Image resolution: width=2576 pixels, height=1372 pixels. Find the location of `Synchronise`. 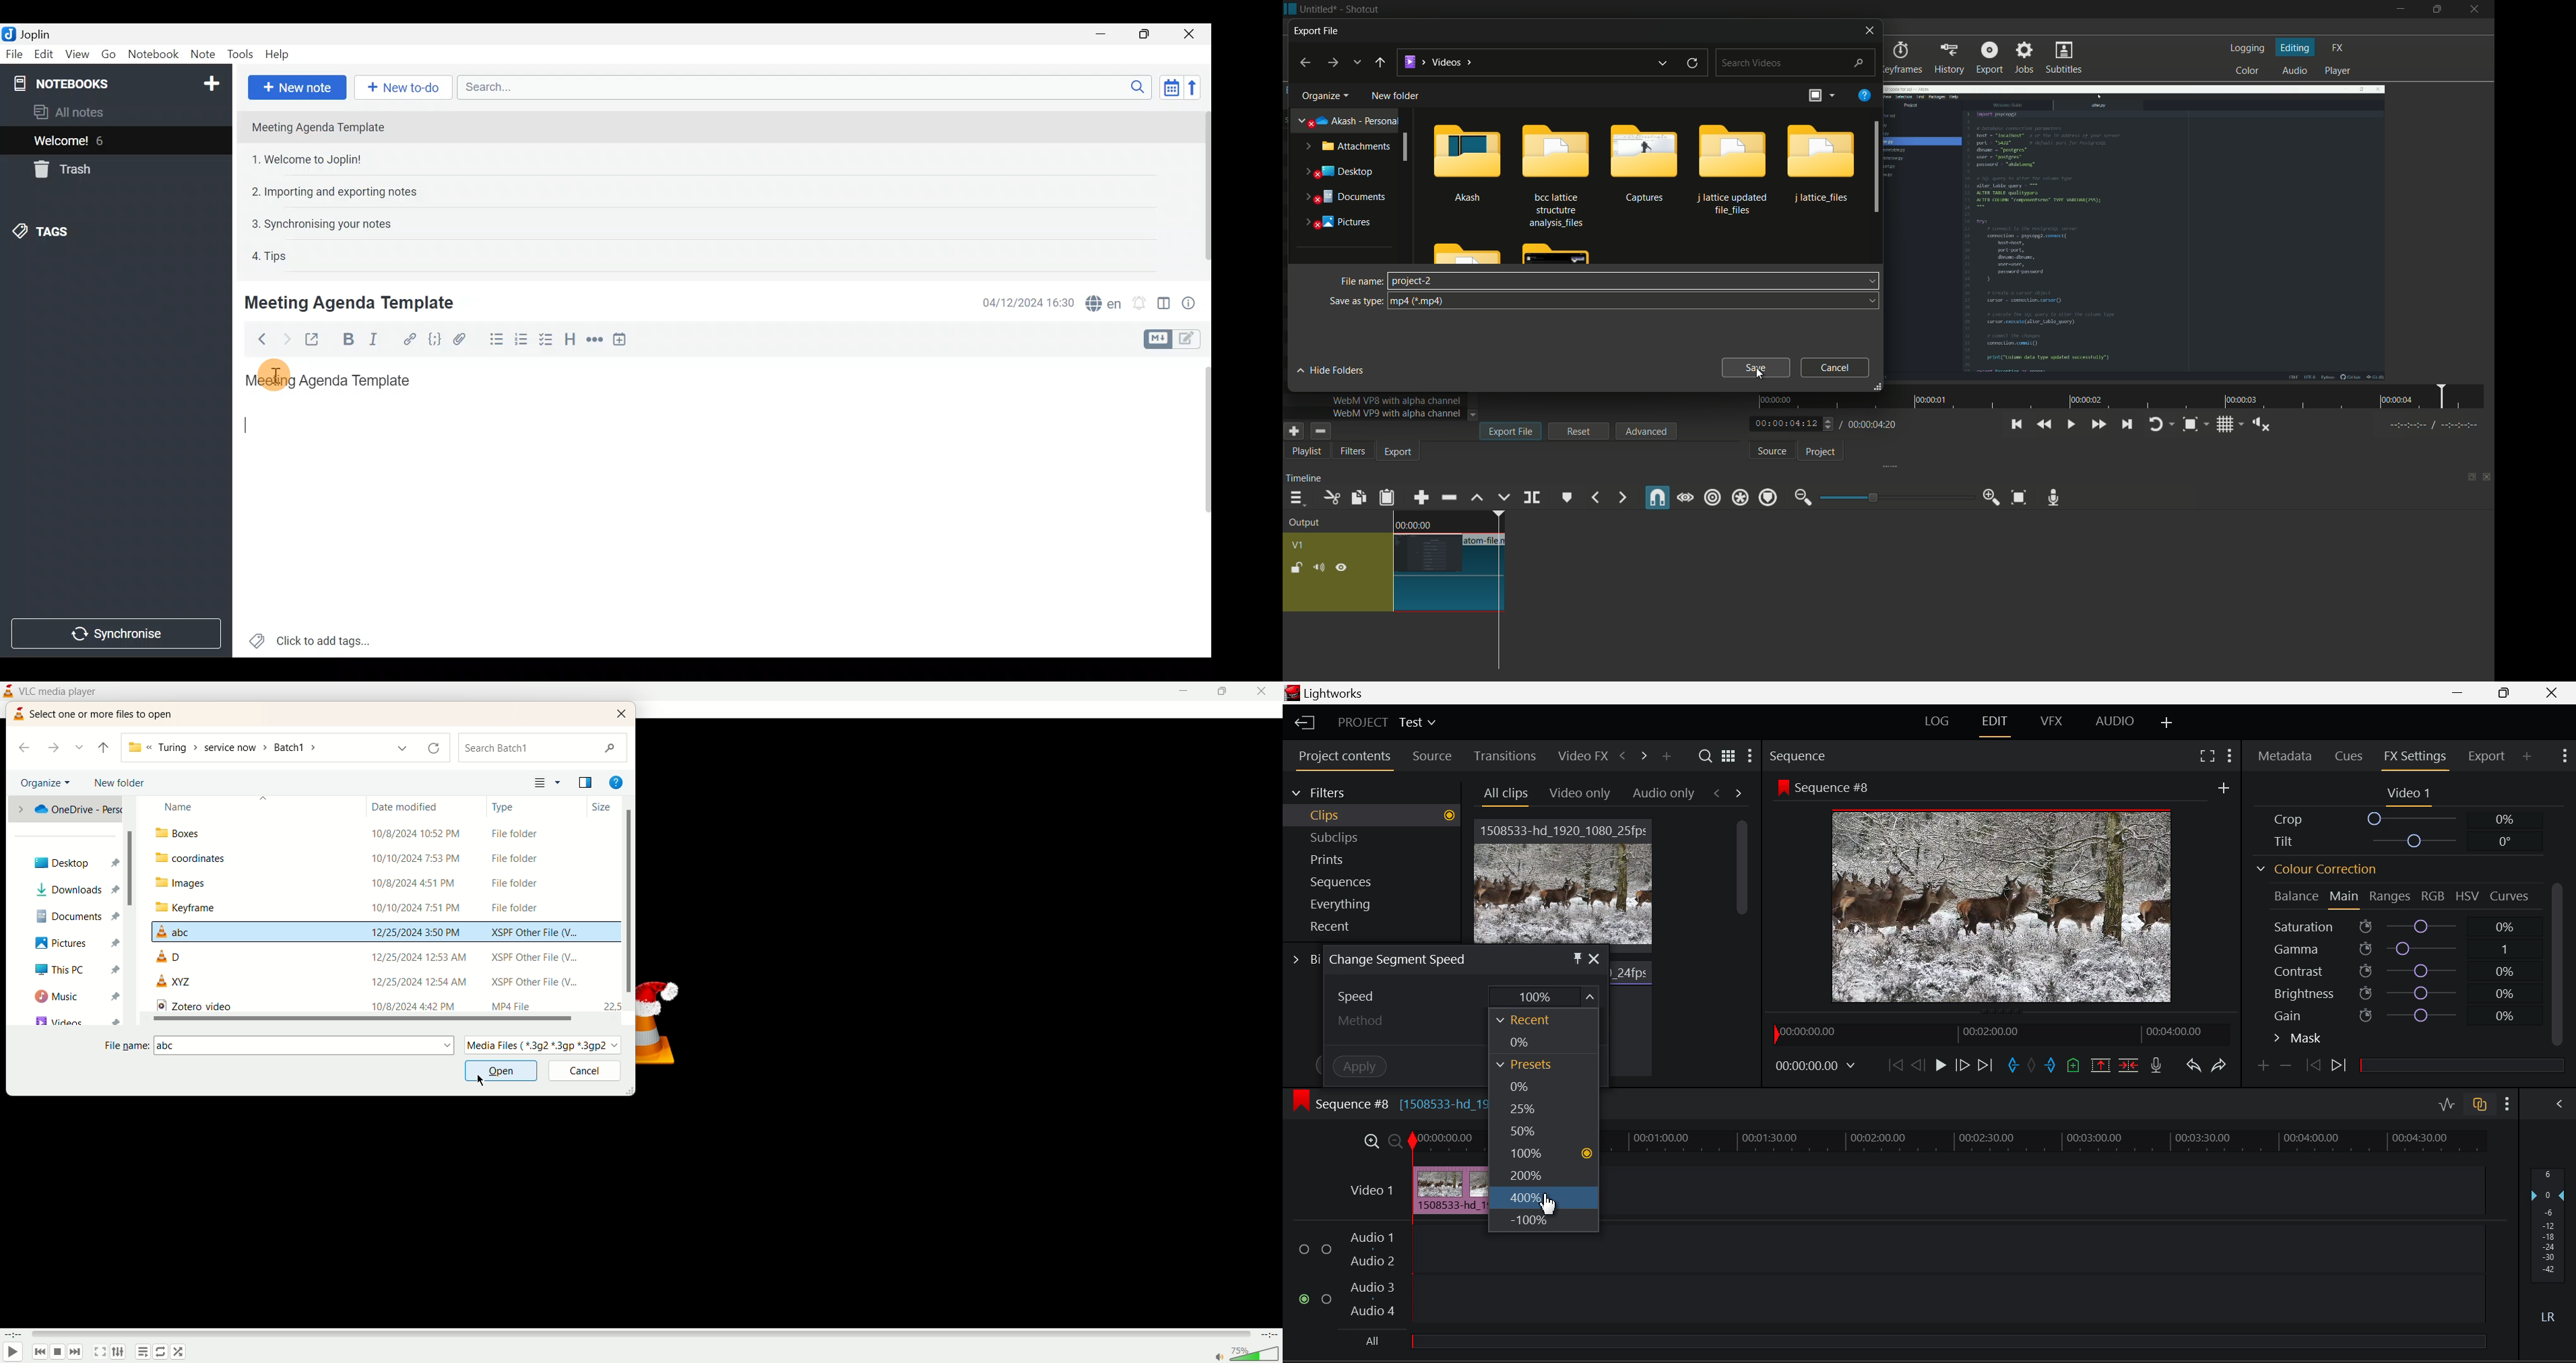

Synchronise is located at coordinates (115, 635).